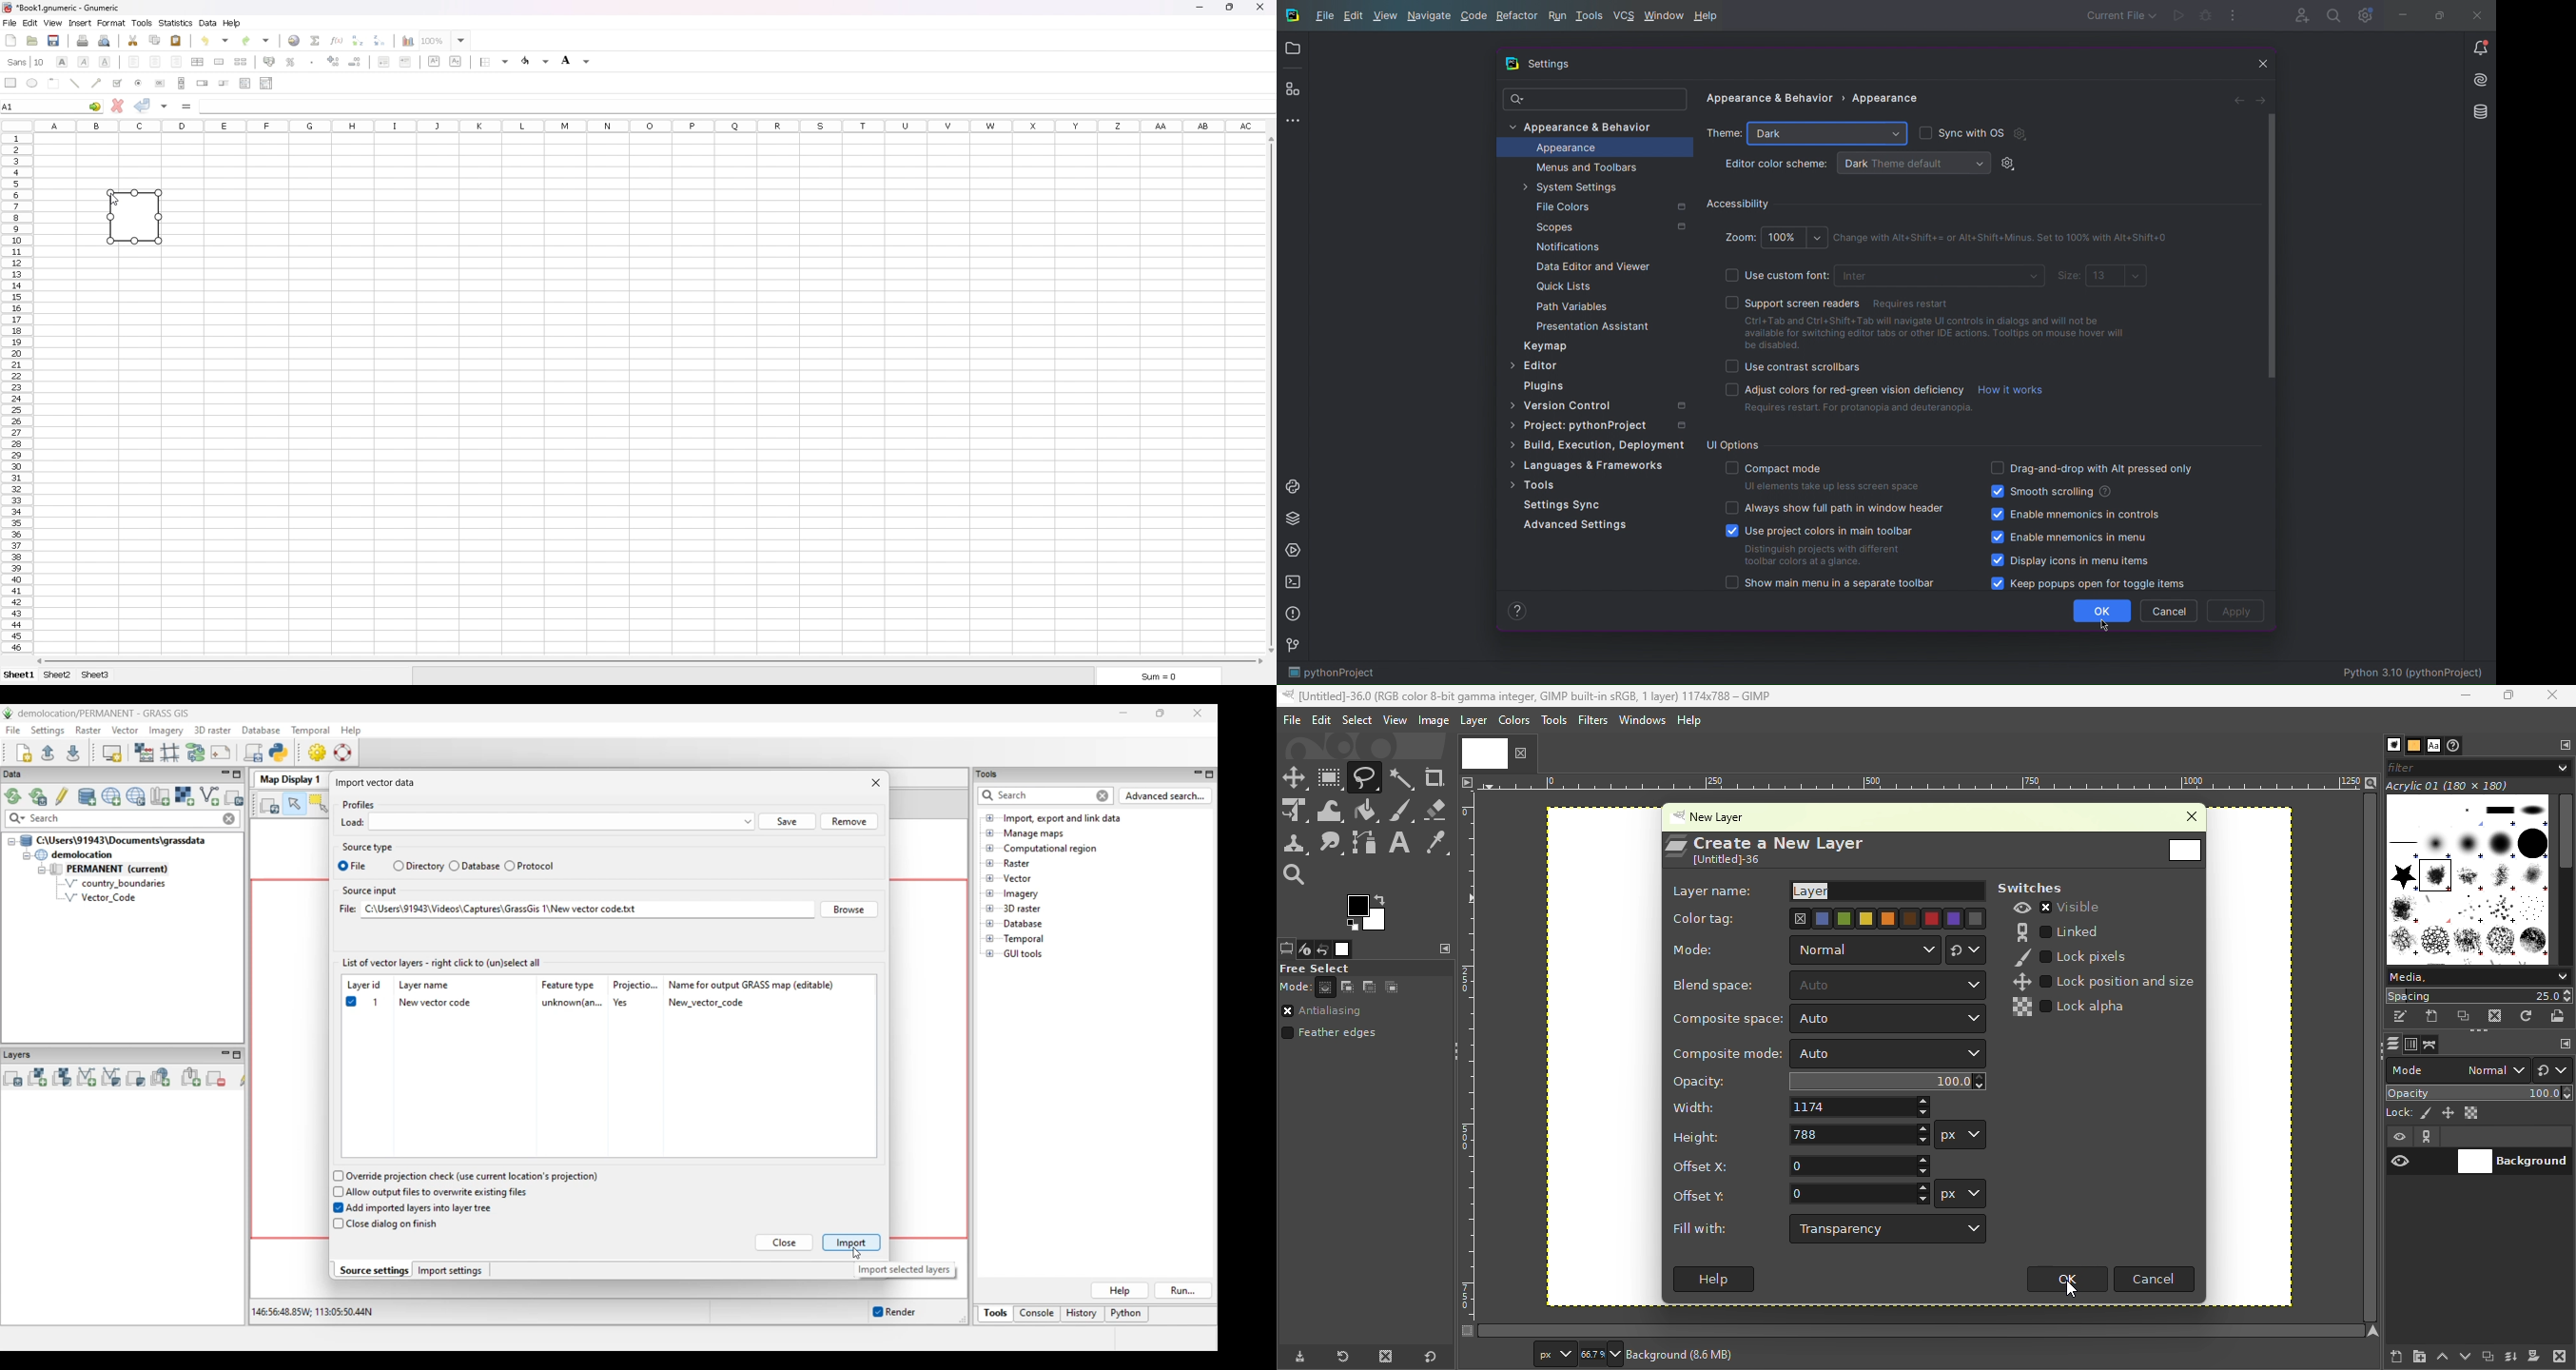 Image resolution: width=2576 pixels, height=1372 pixels. I want to click on Code, so click(1475, 15).